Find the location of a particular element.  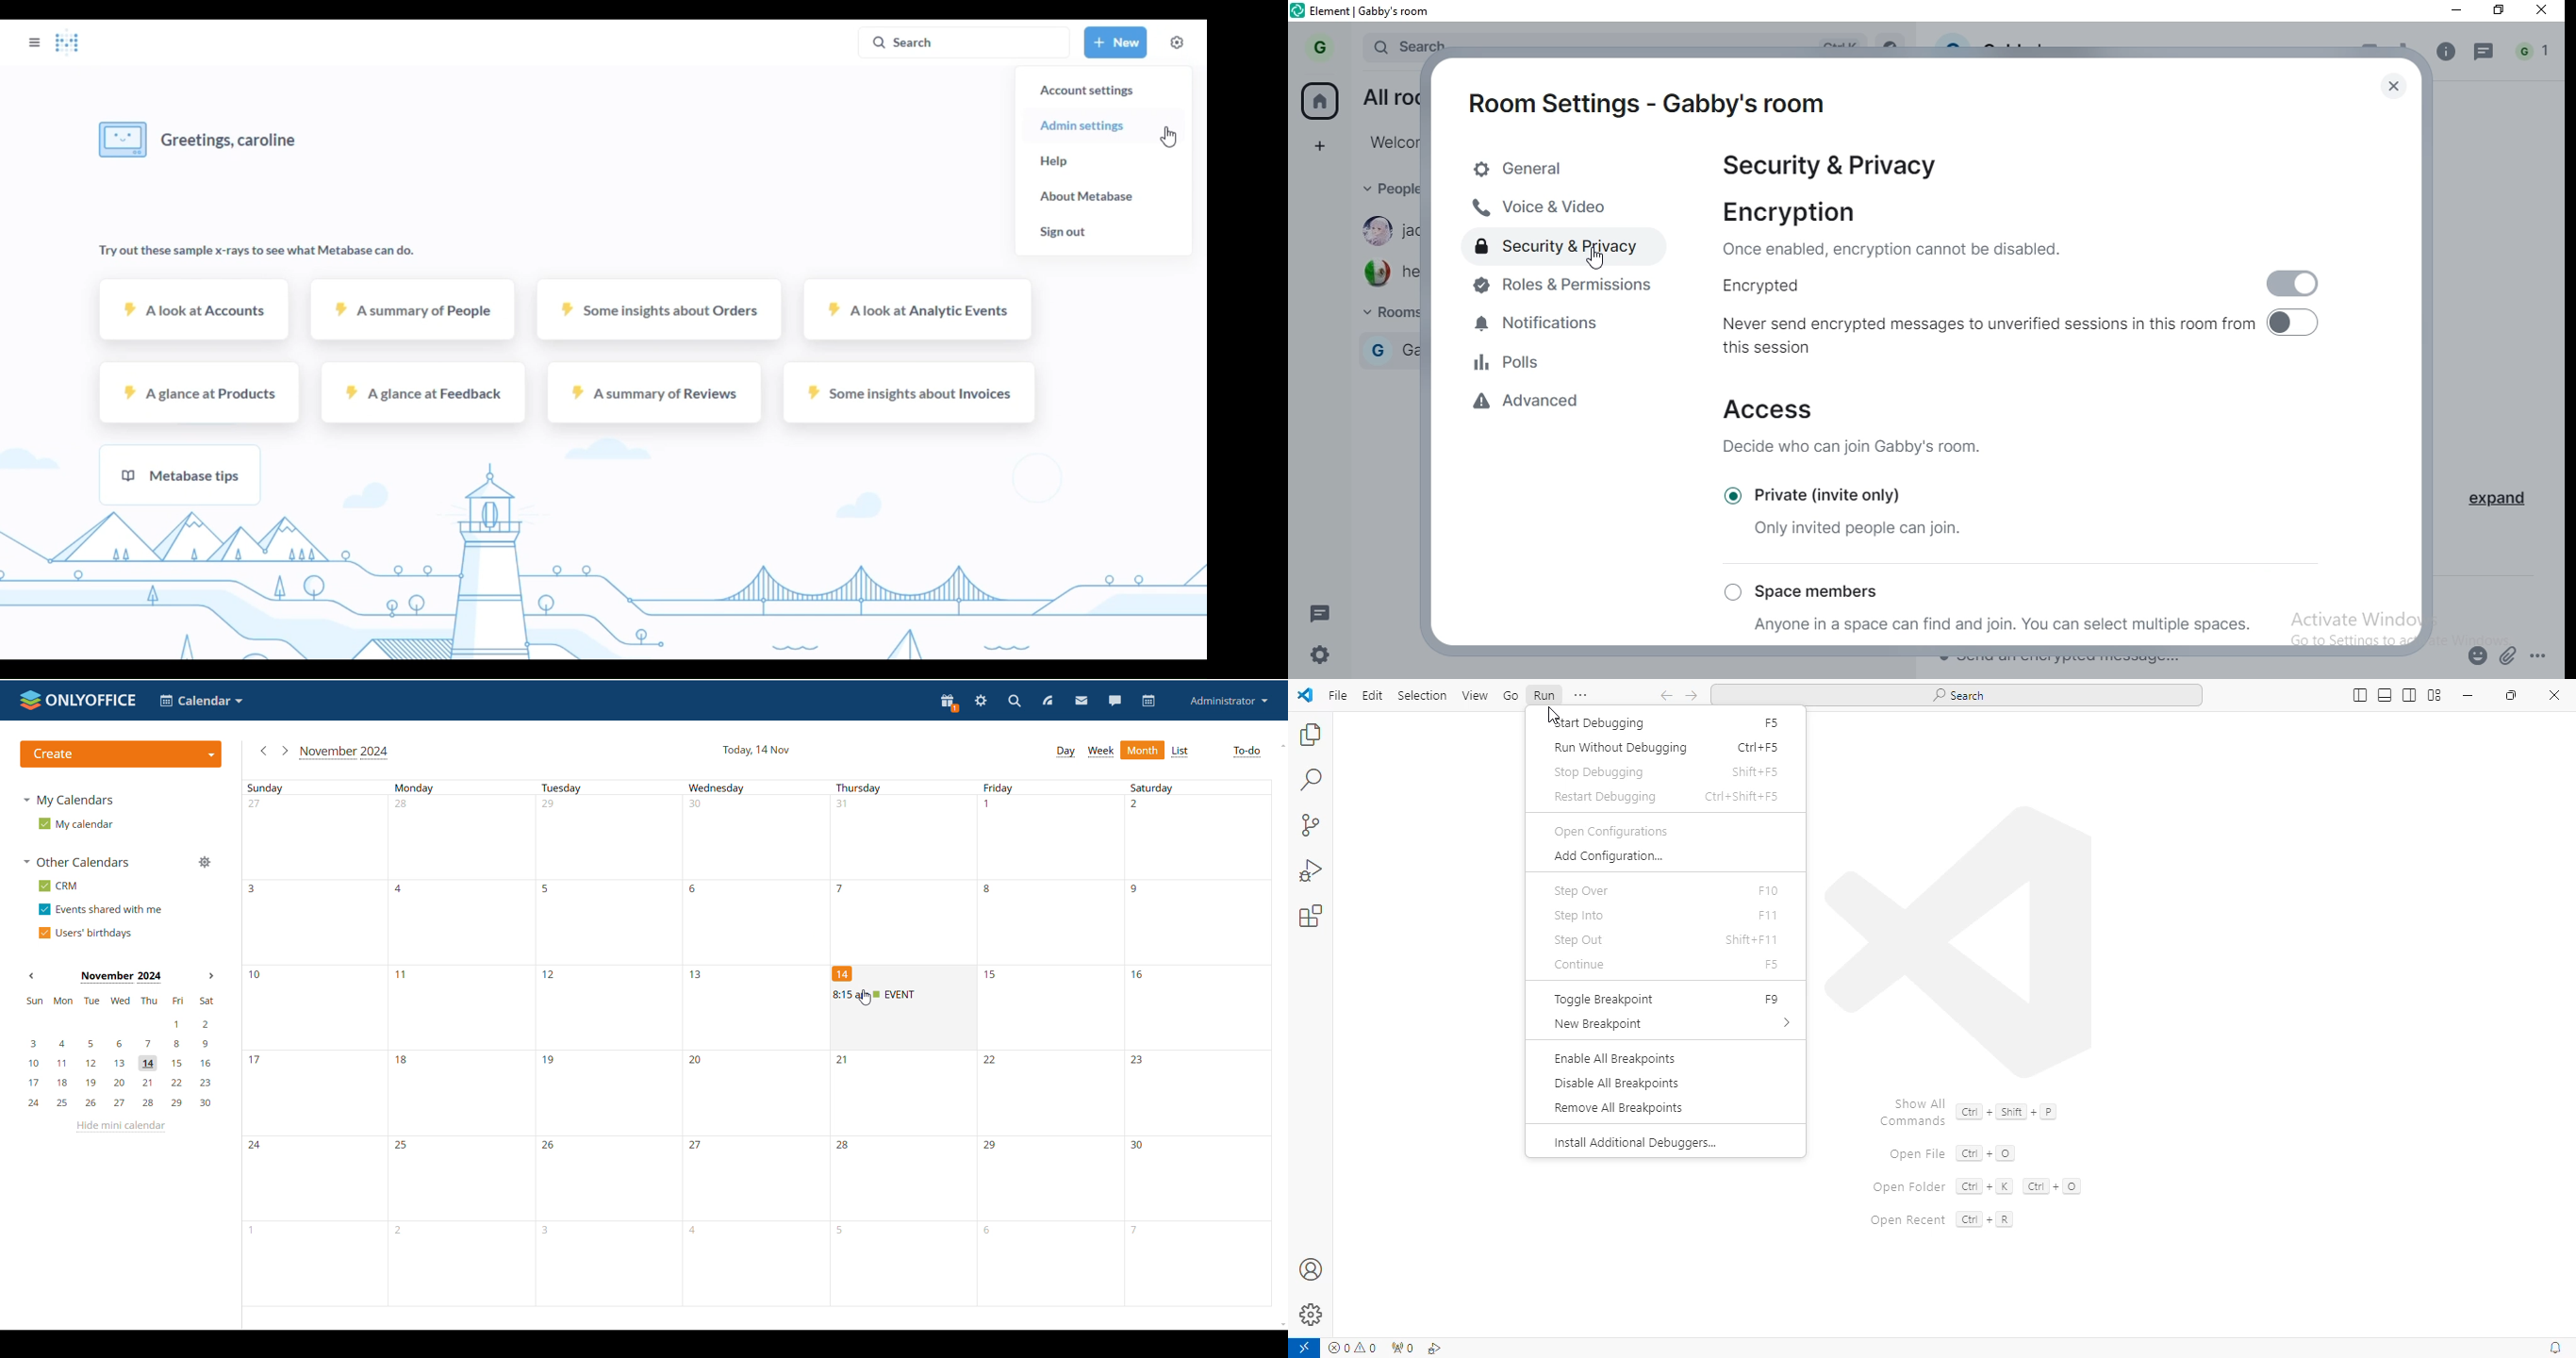

message is located at coordinates (1325, 615).